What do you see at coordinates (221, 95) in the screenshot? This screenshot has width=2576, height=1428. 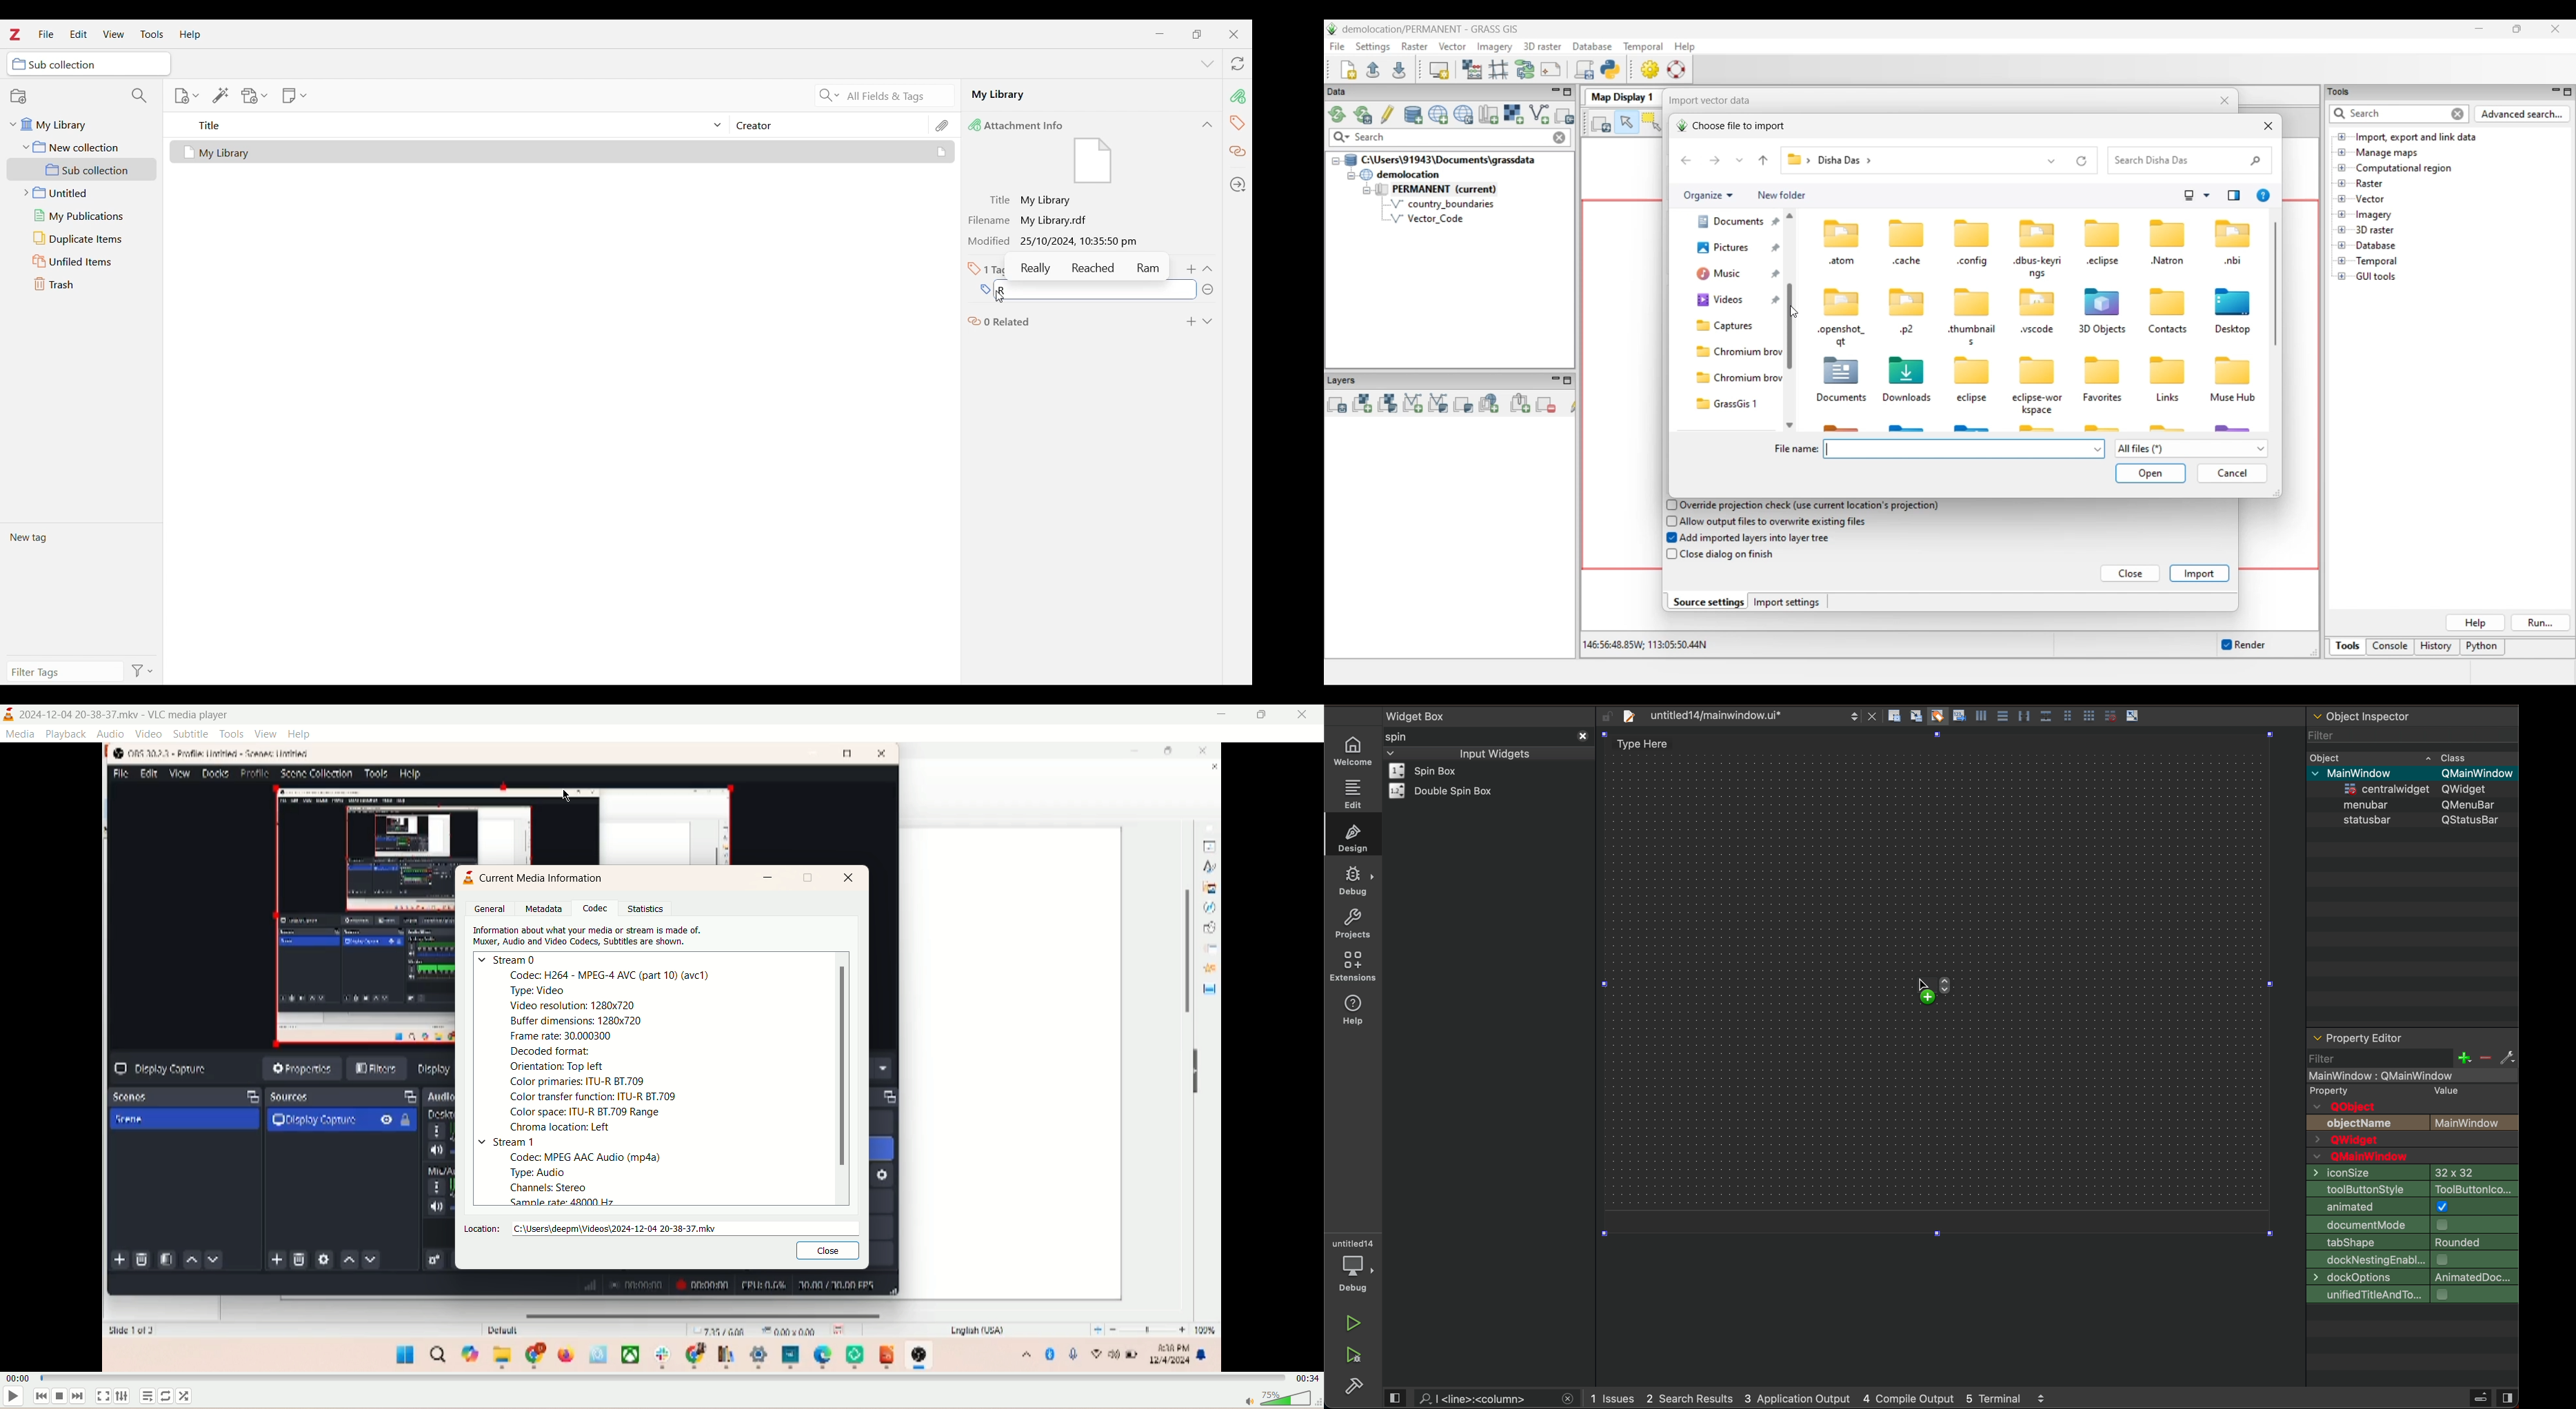 I see `Add item/s by identifier` at bounding box center [221, 95].